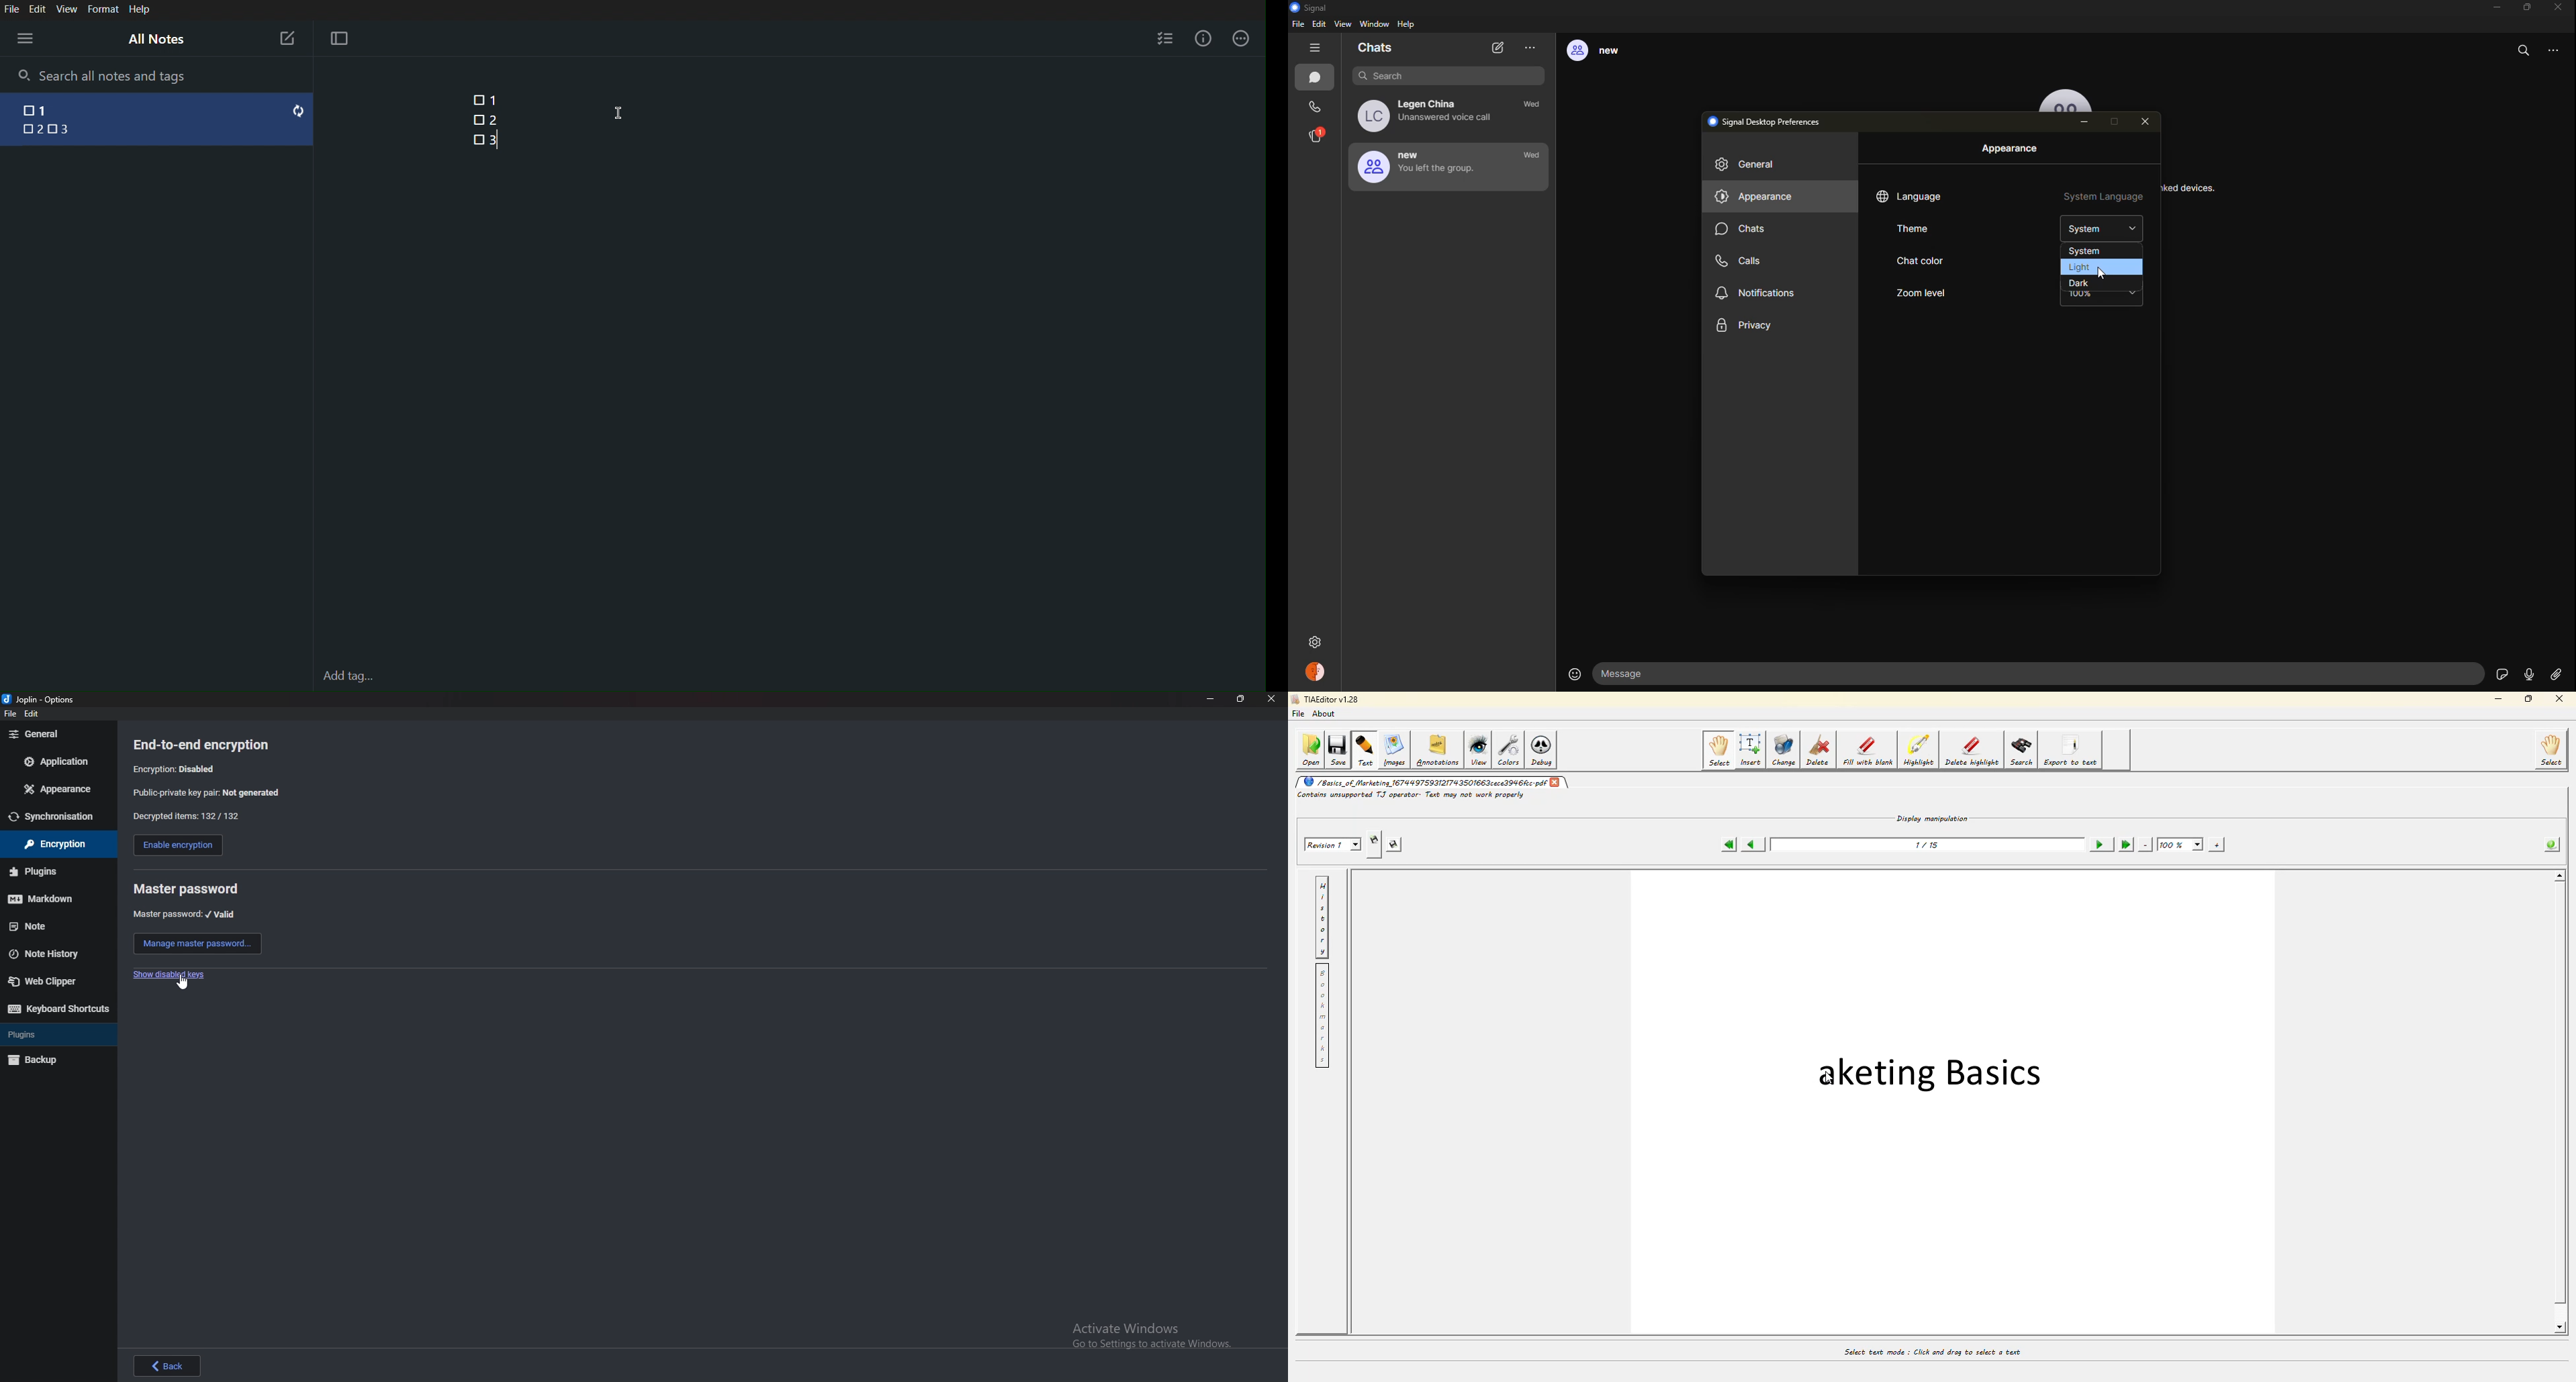 The width and height of the screenshot is (2576, 1400). Describe the element at coordinates (1270, 700) in the screenshot. I see `close` at that location.